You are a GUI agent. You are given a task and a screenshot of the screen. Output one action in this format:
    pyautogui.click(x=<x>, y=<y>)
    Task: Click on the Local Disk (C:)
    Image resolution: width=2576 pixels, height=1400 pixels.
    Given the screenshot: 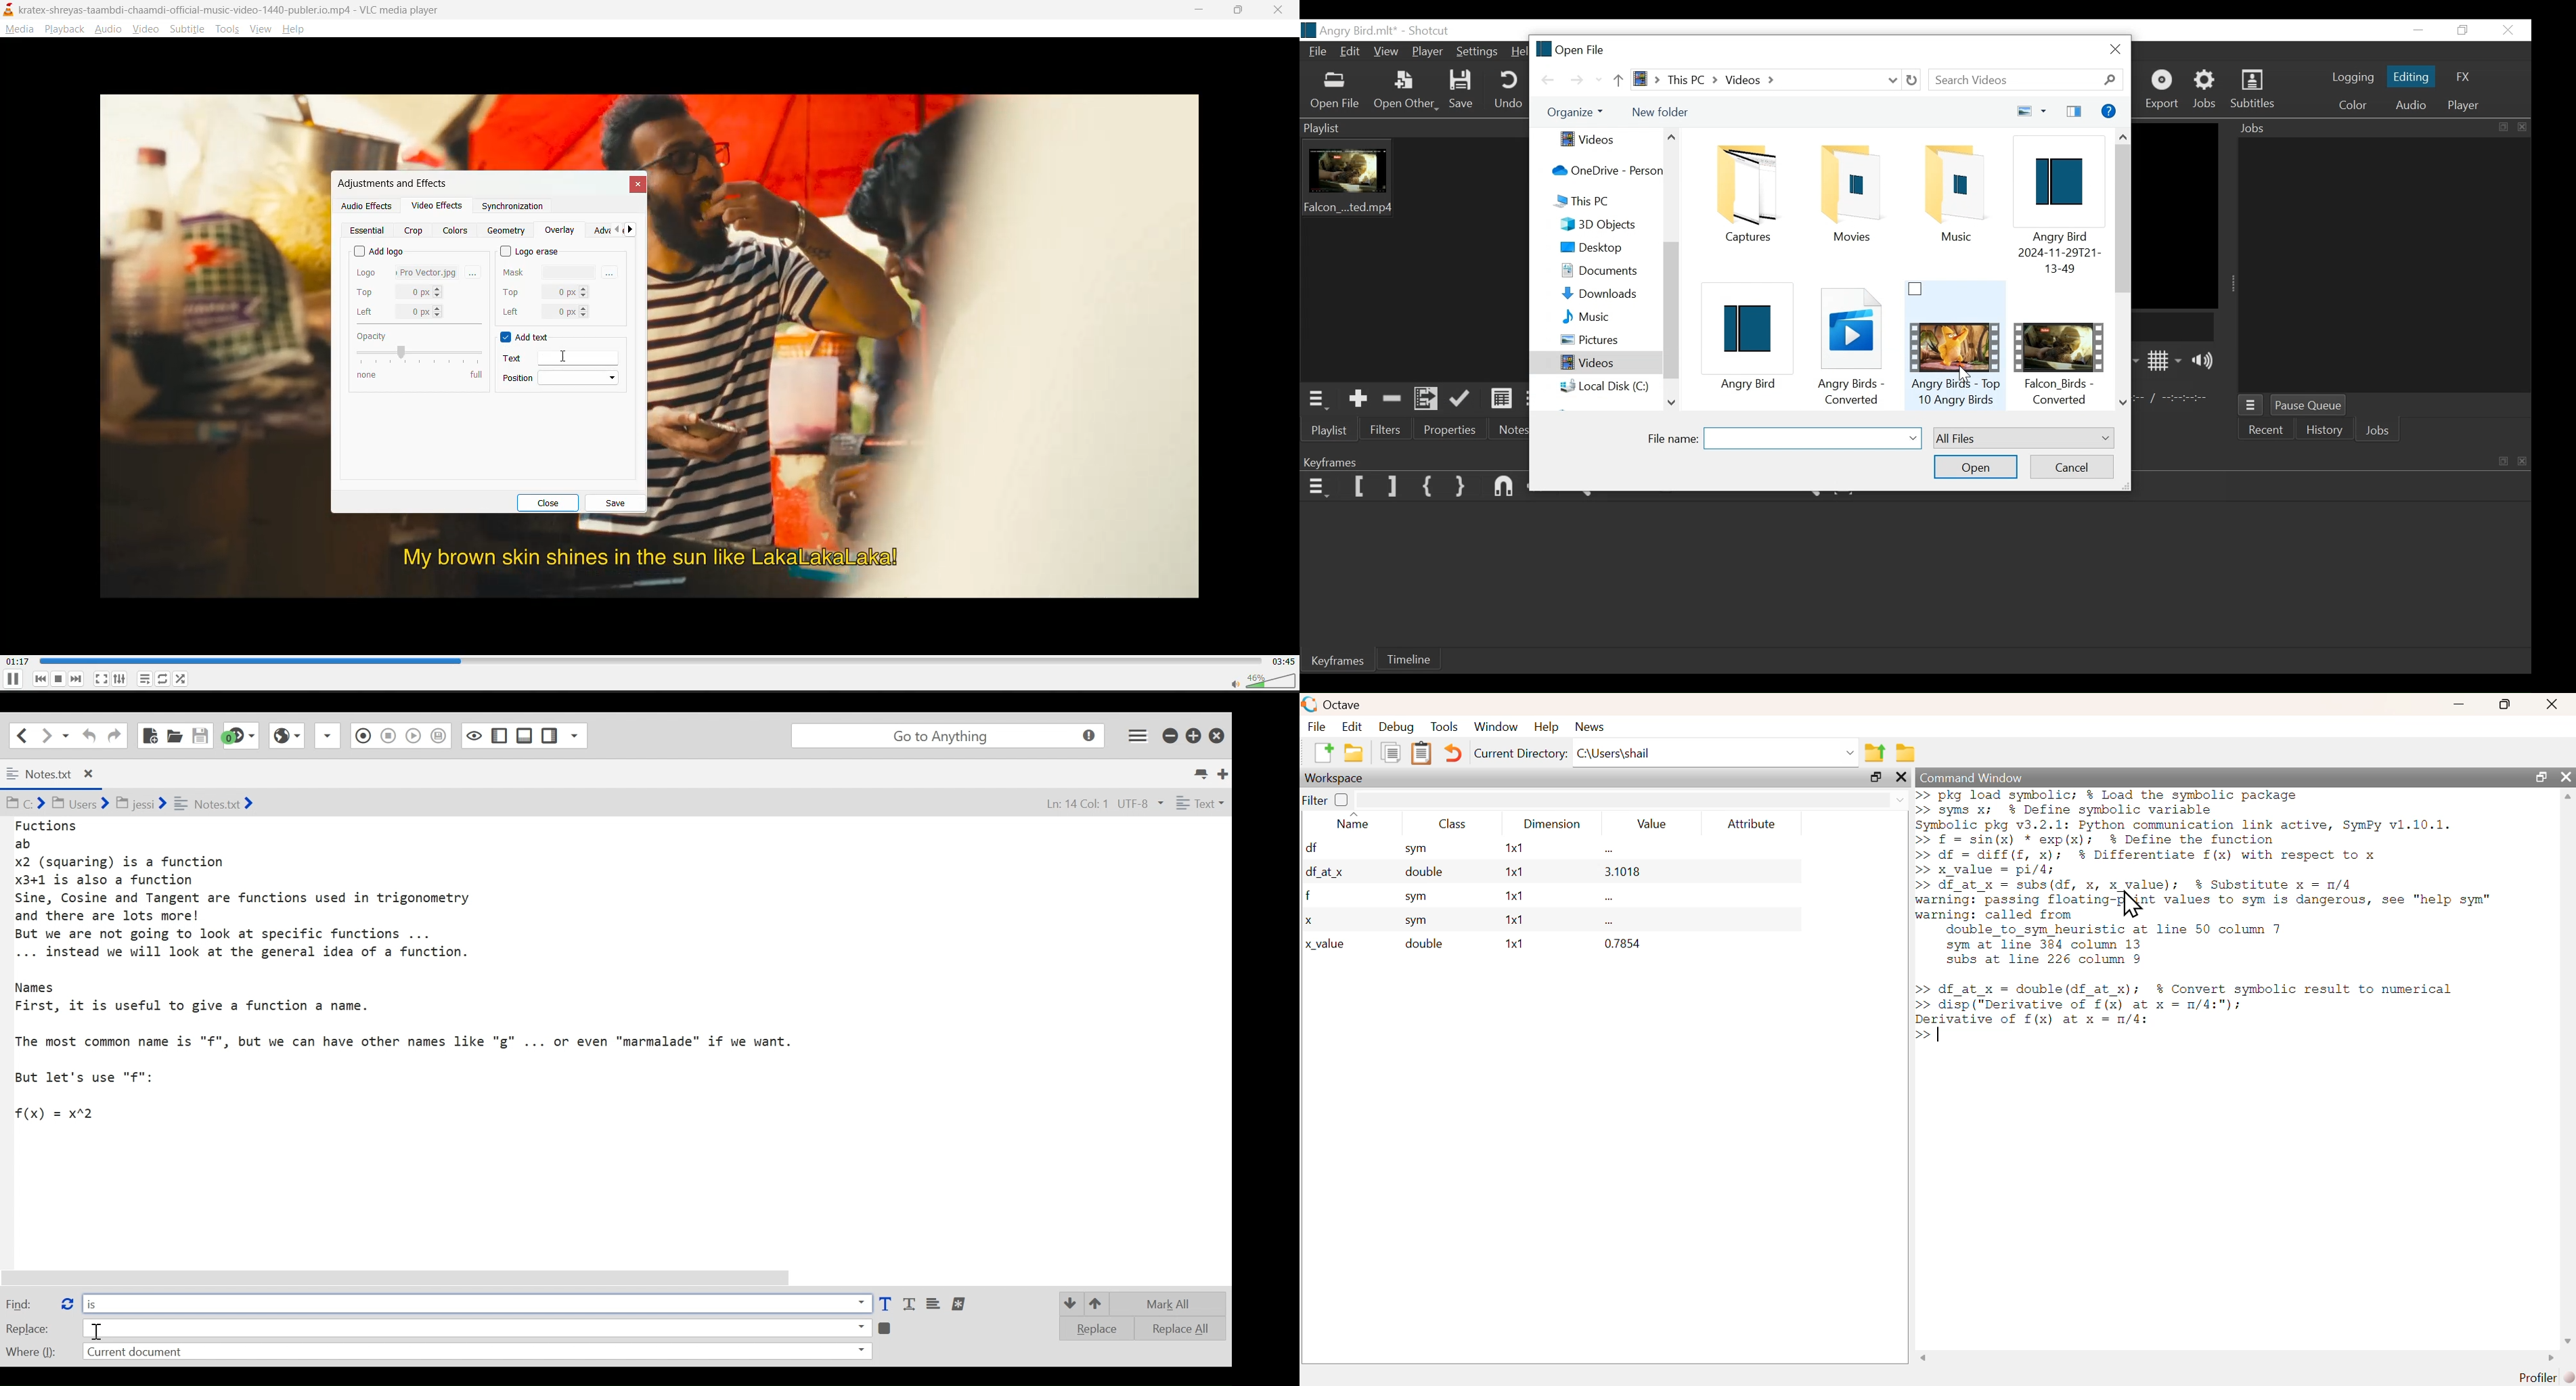 What is the action you would take?
    pyautogui.click(x=1607, y=386)
    